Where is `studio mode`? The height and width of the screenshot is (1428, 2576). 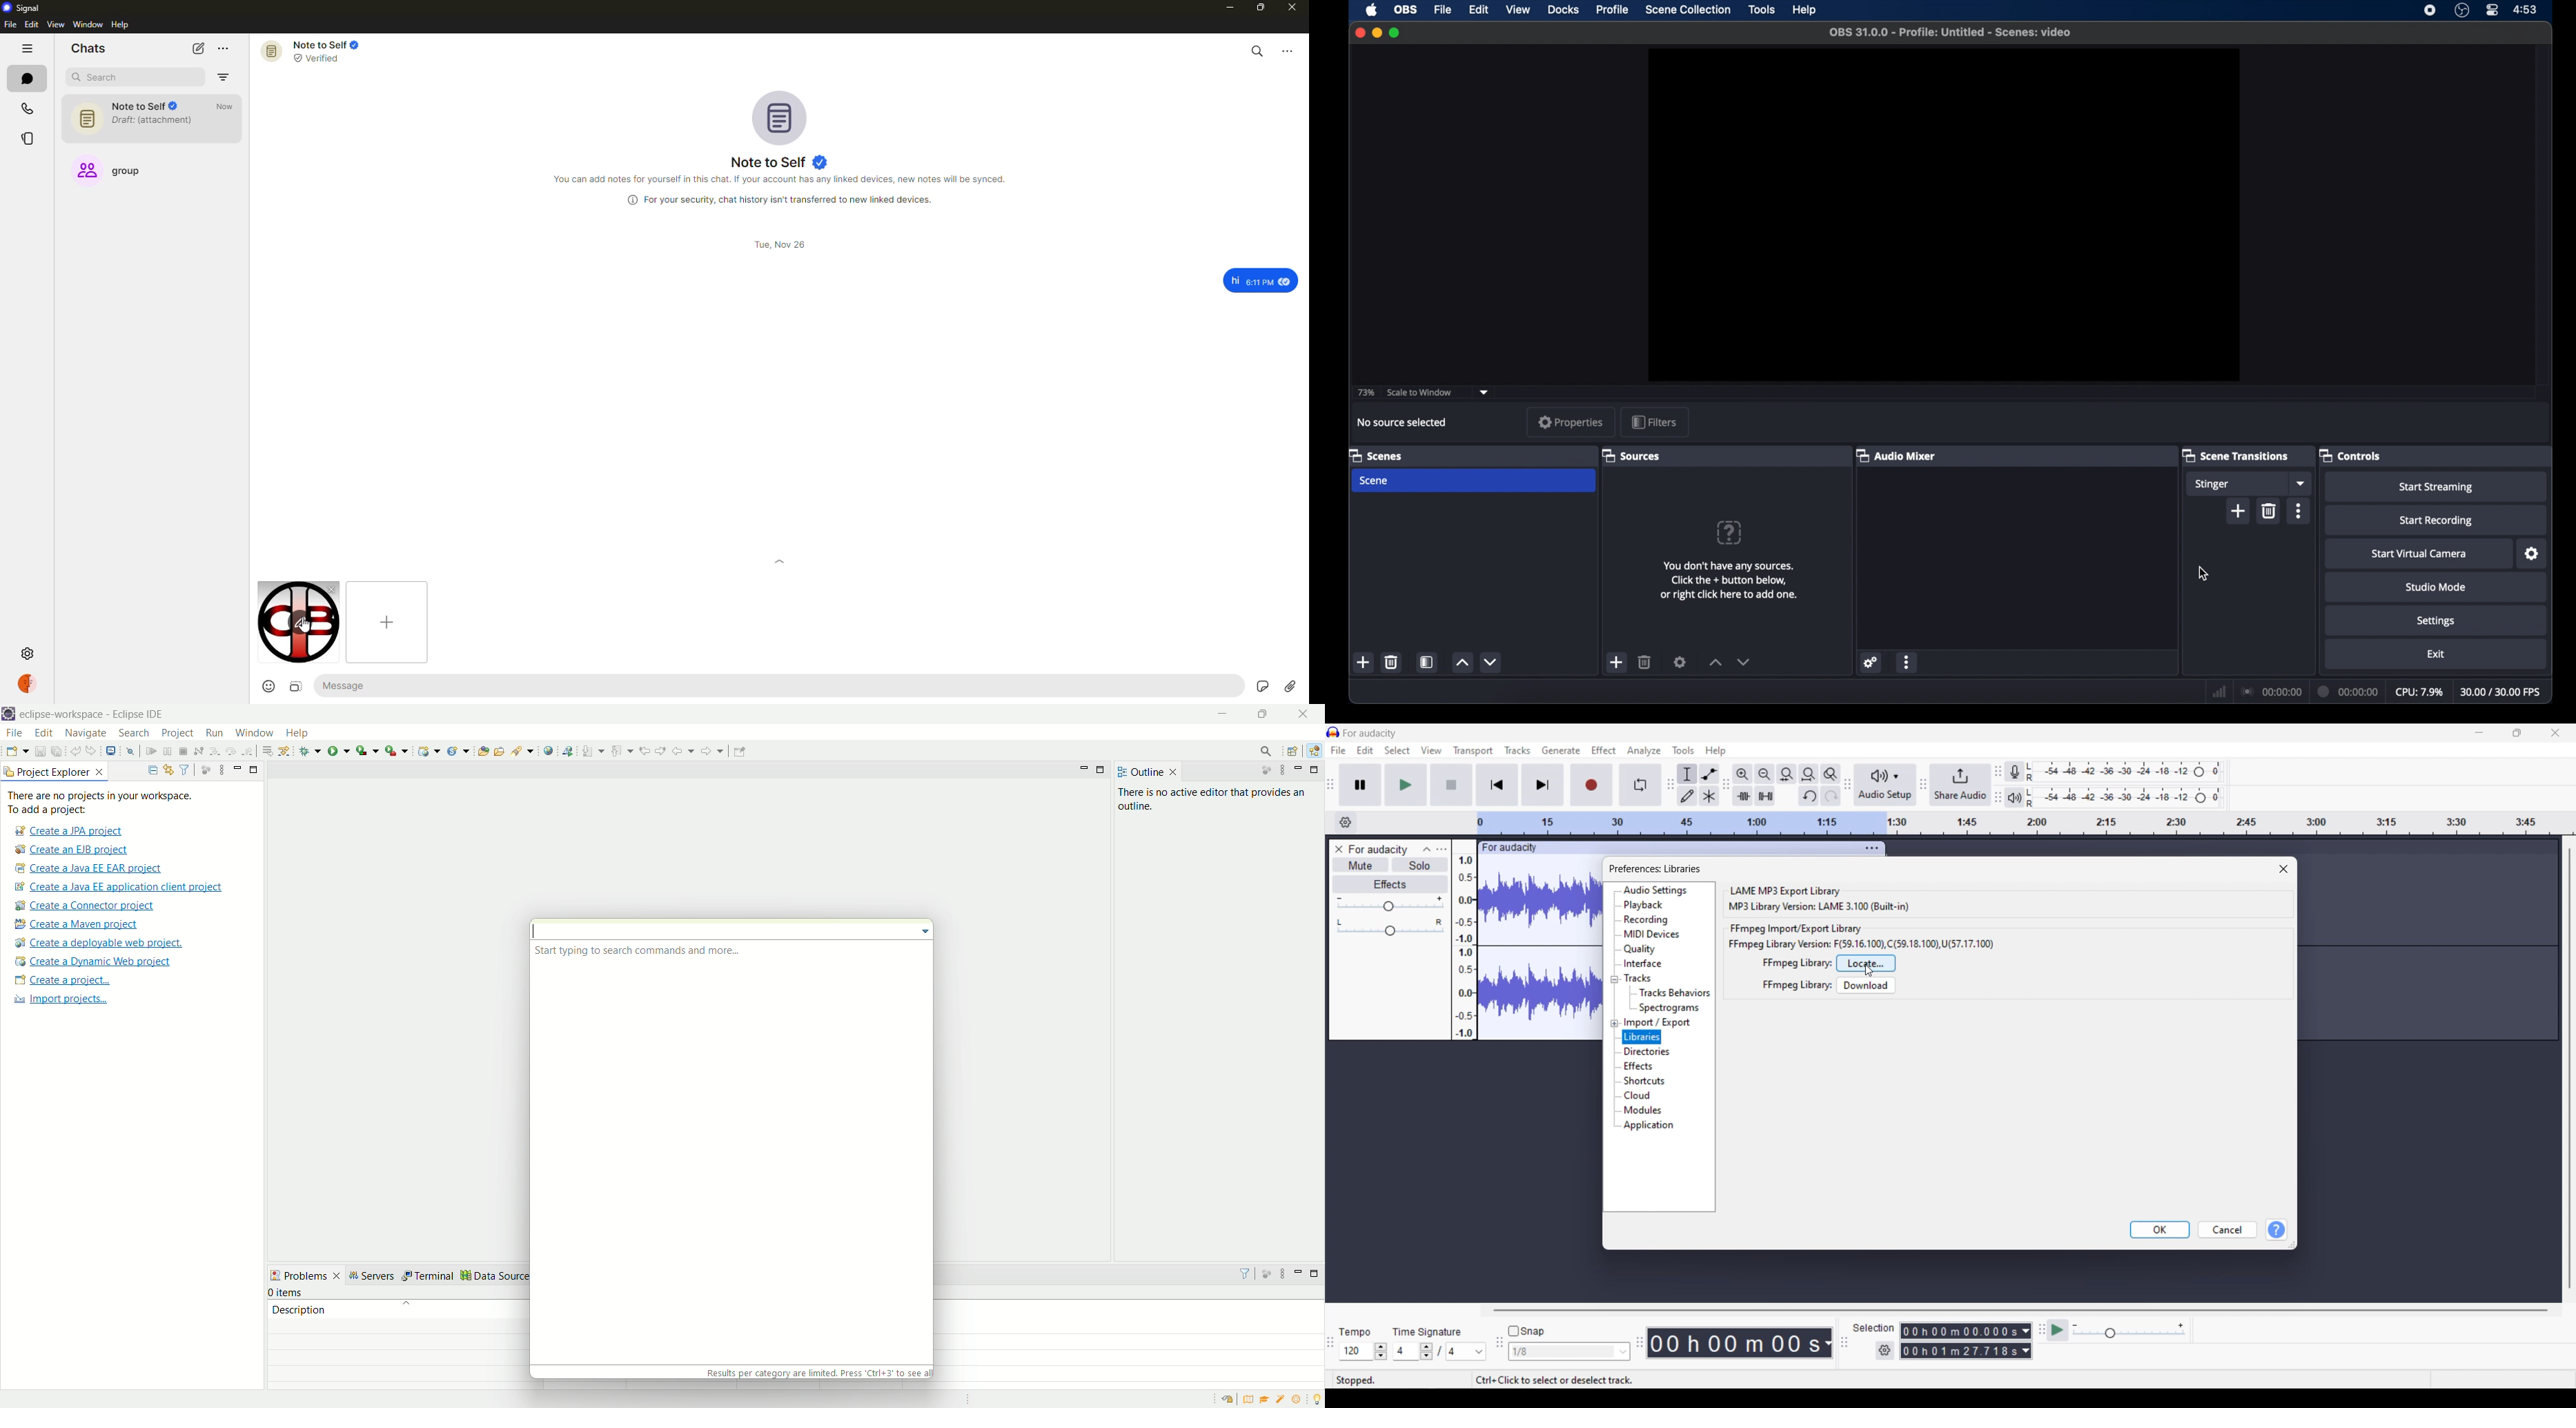 studio mode is located at coordinates (2435, 587).